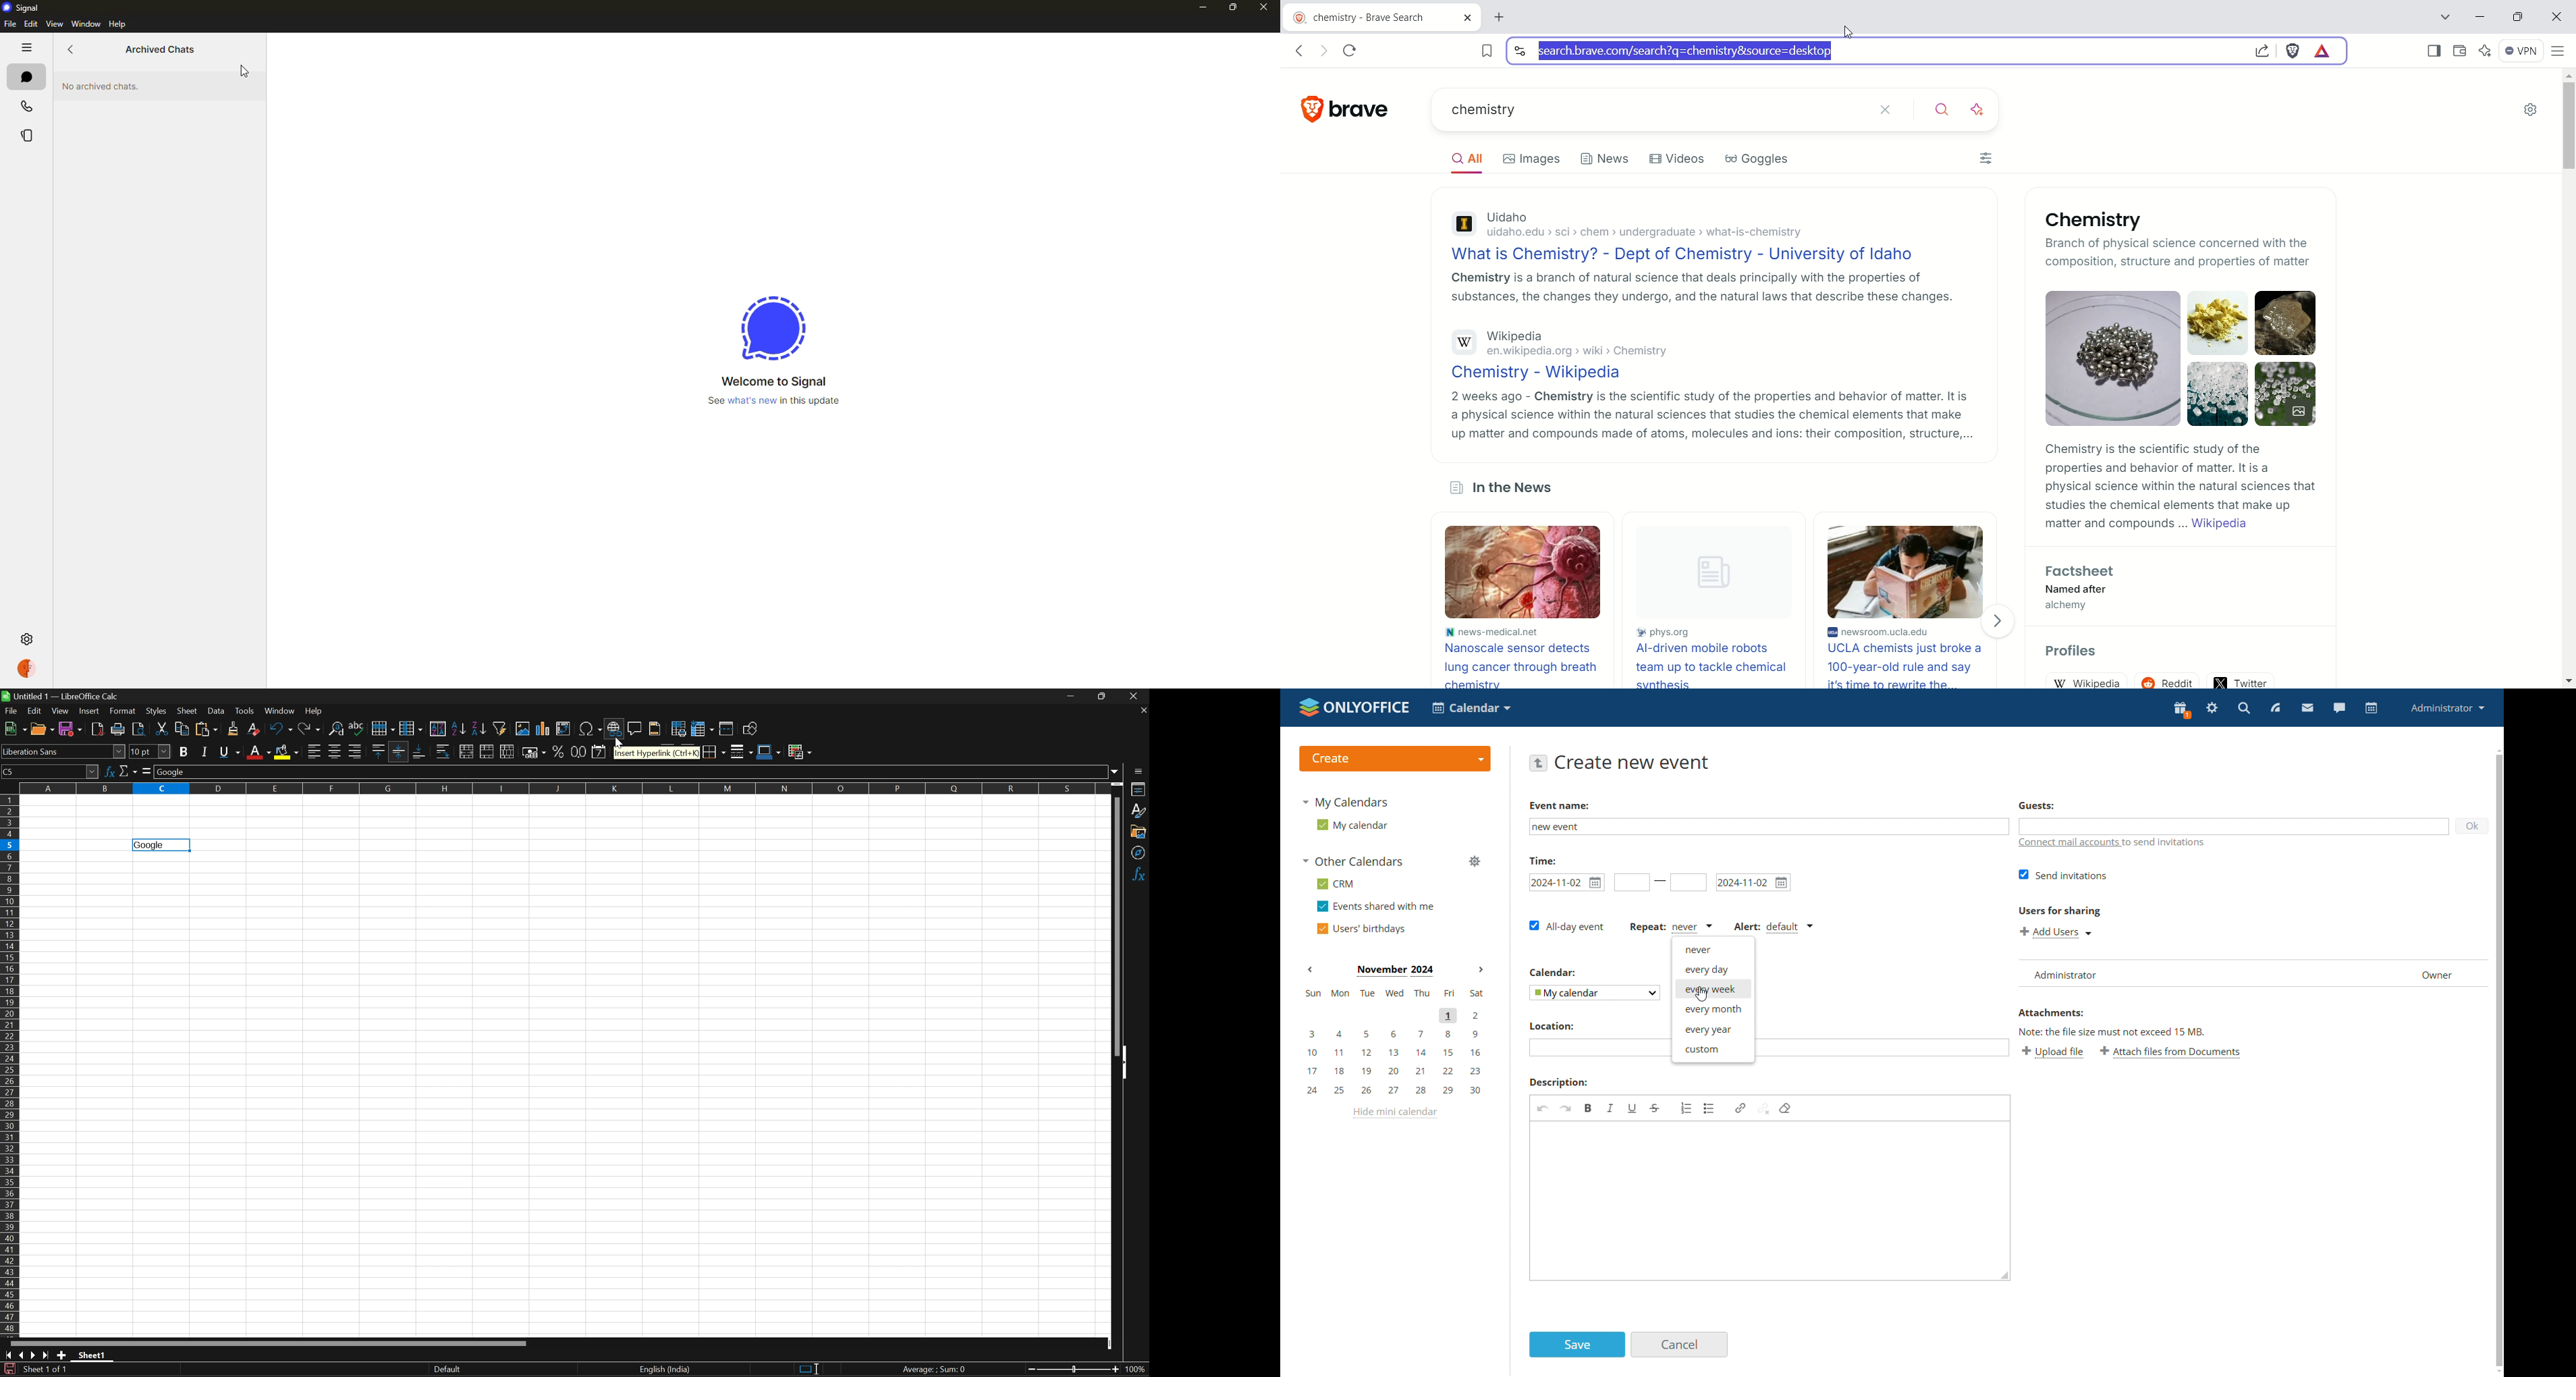 Image resolution: width=2576 pixels, height=1400 pixels. Describe the element at coordinates (1142, 709) in the screenshot. I see `Close document` at that location.